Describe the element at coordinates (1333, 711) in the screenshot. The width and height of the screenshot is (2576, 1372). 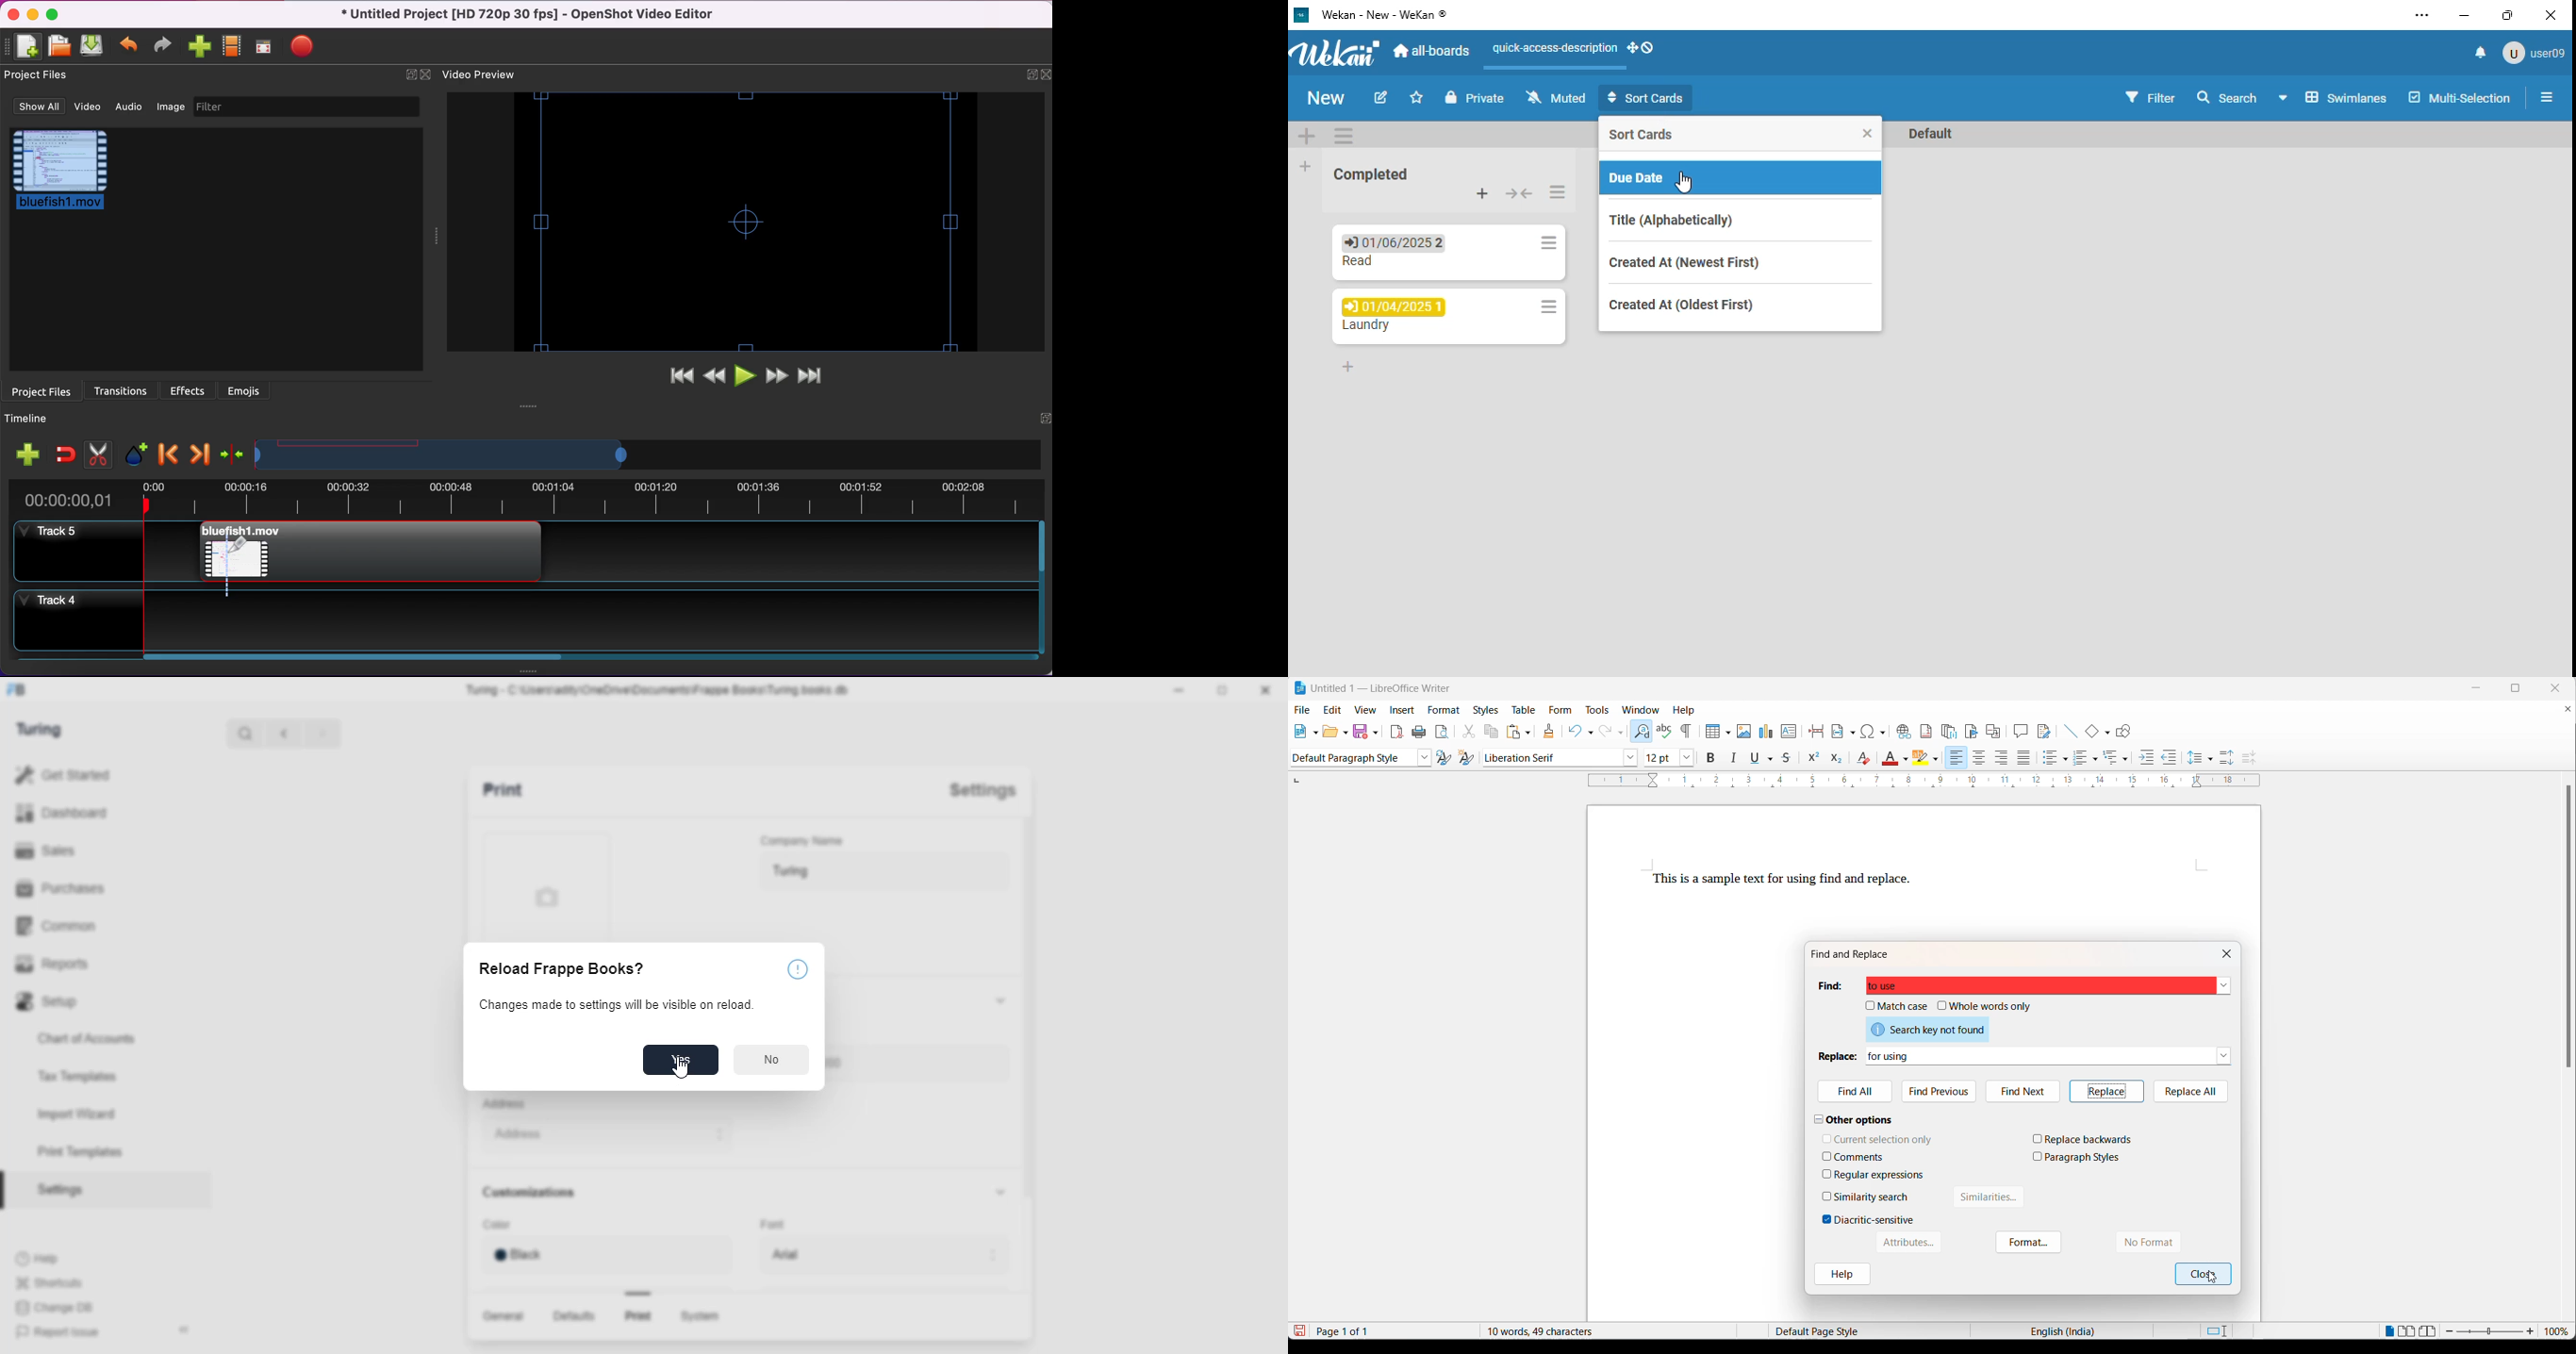
I see `edit` at that location.